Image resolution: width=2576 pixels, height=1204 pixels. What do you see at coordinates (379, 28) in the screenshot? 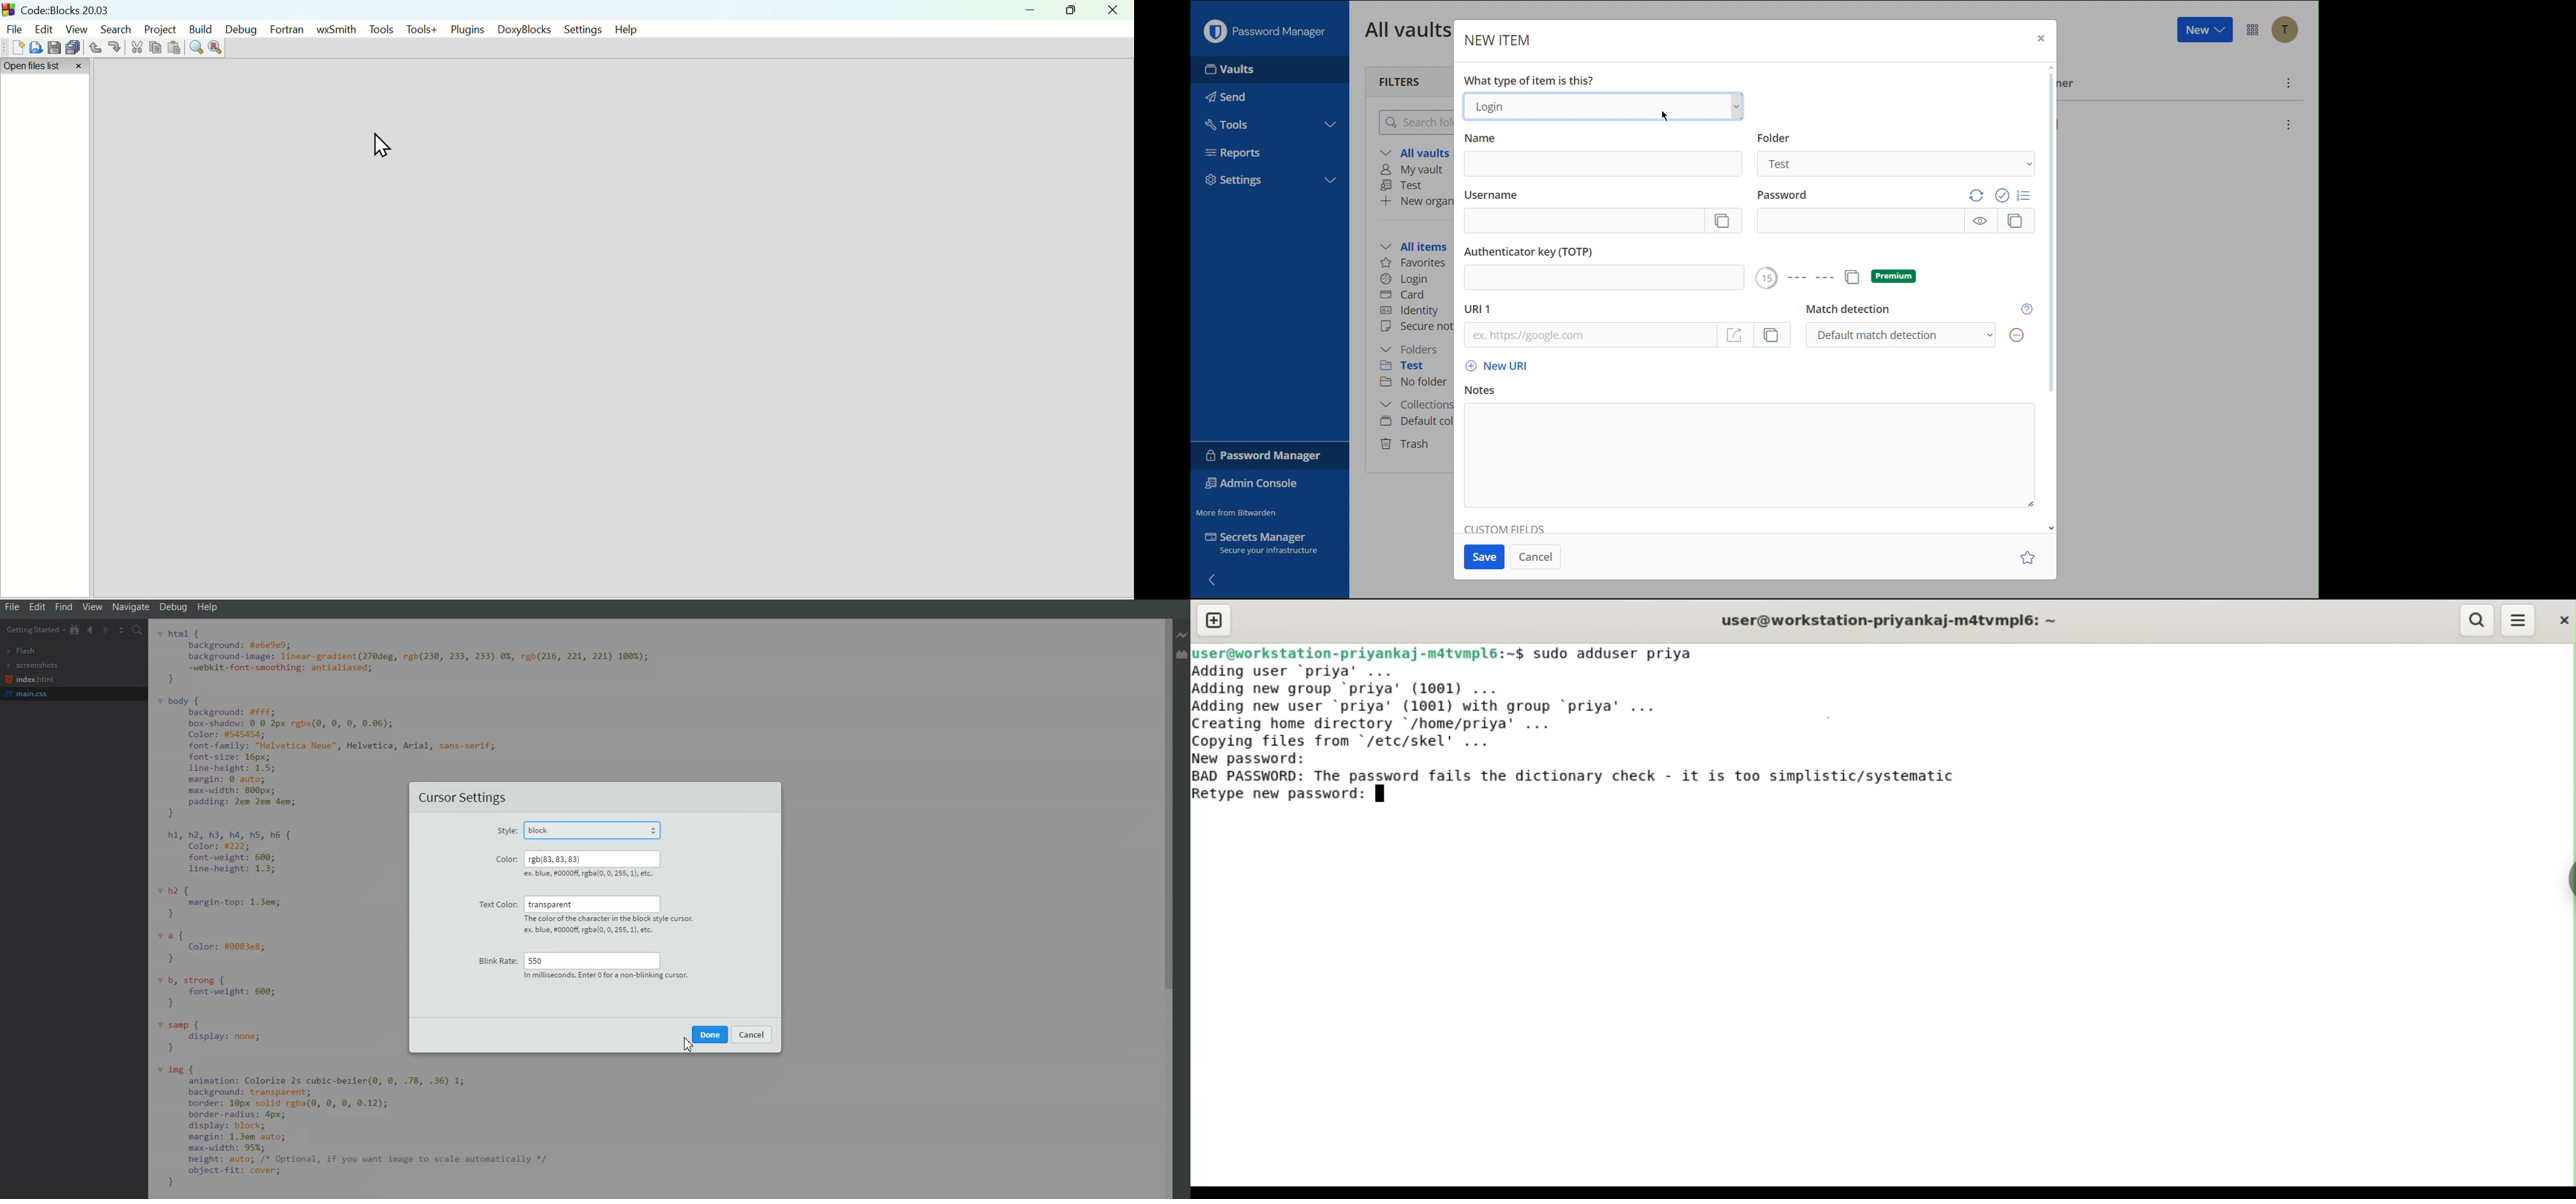
I see `Tools` at bounding box center [379, 28].